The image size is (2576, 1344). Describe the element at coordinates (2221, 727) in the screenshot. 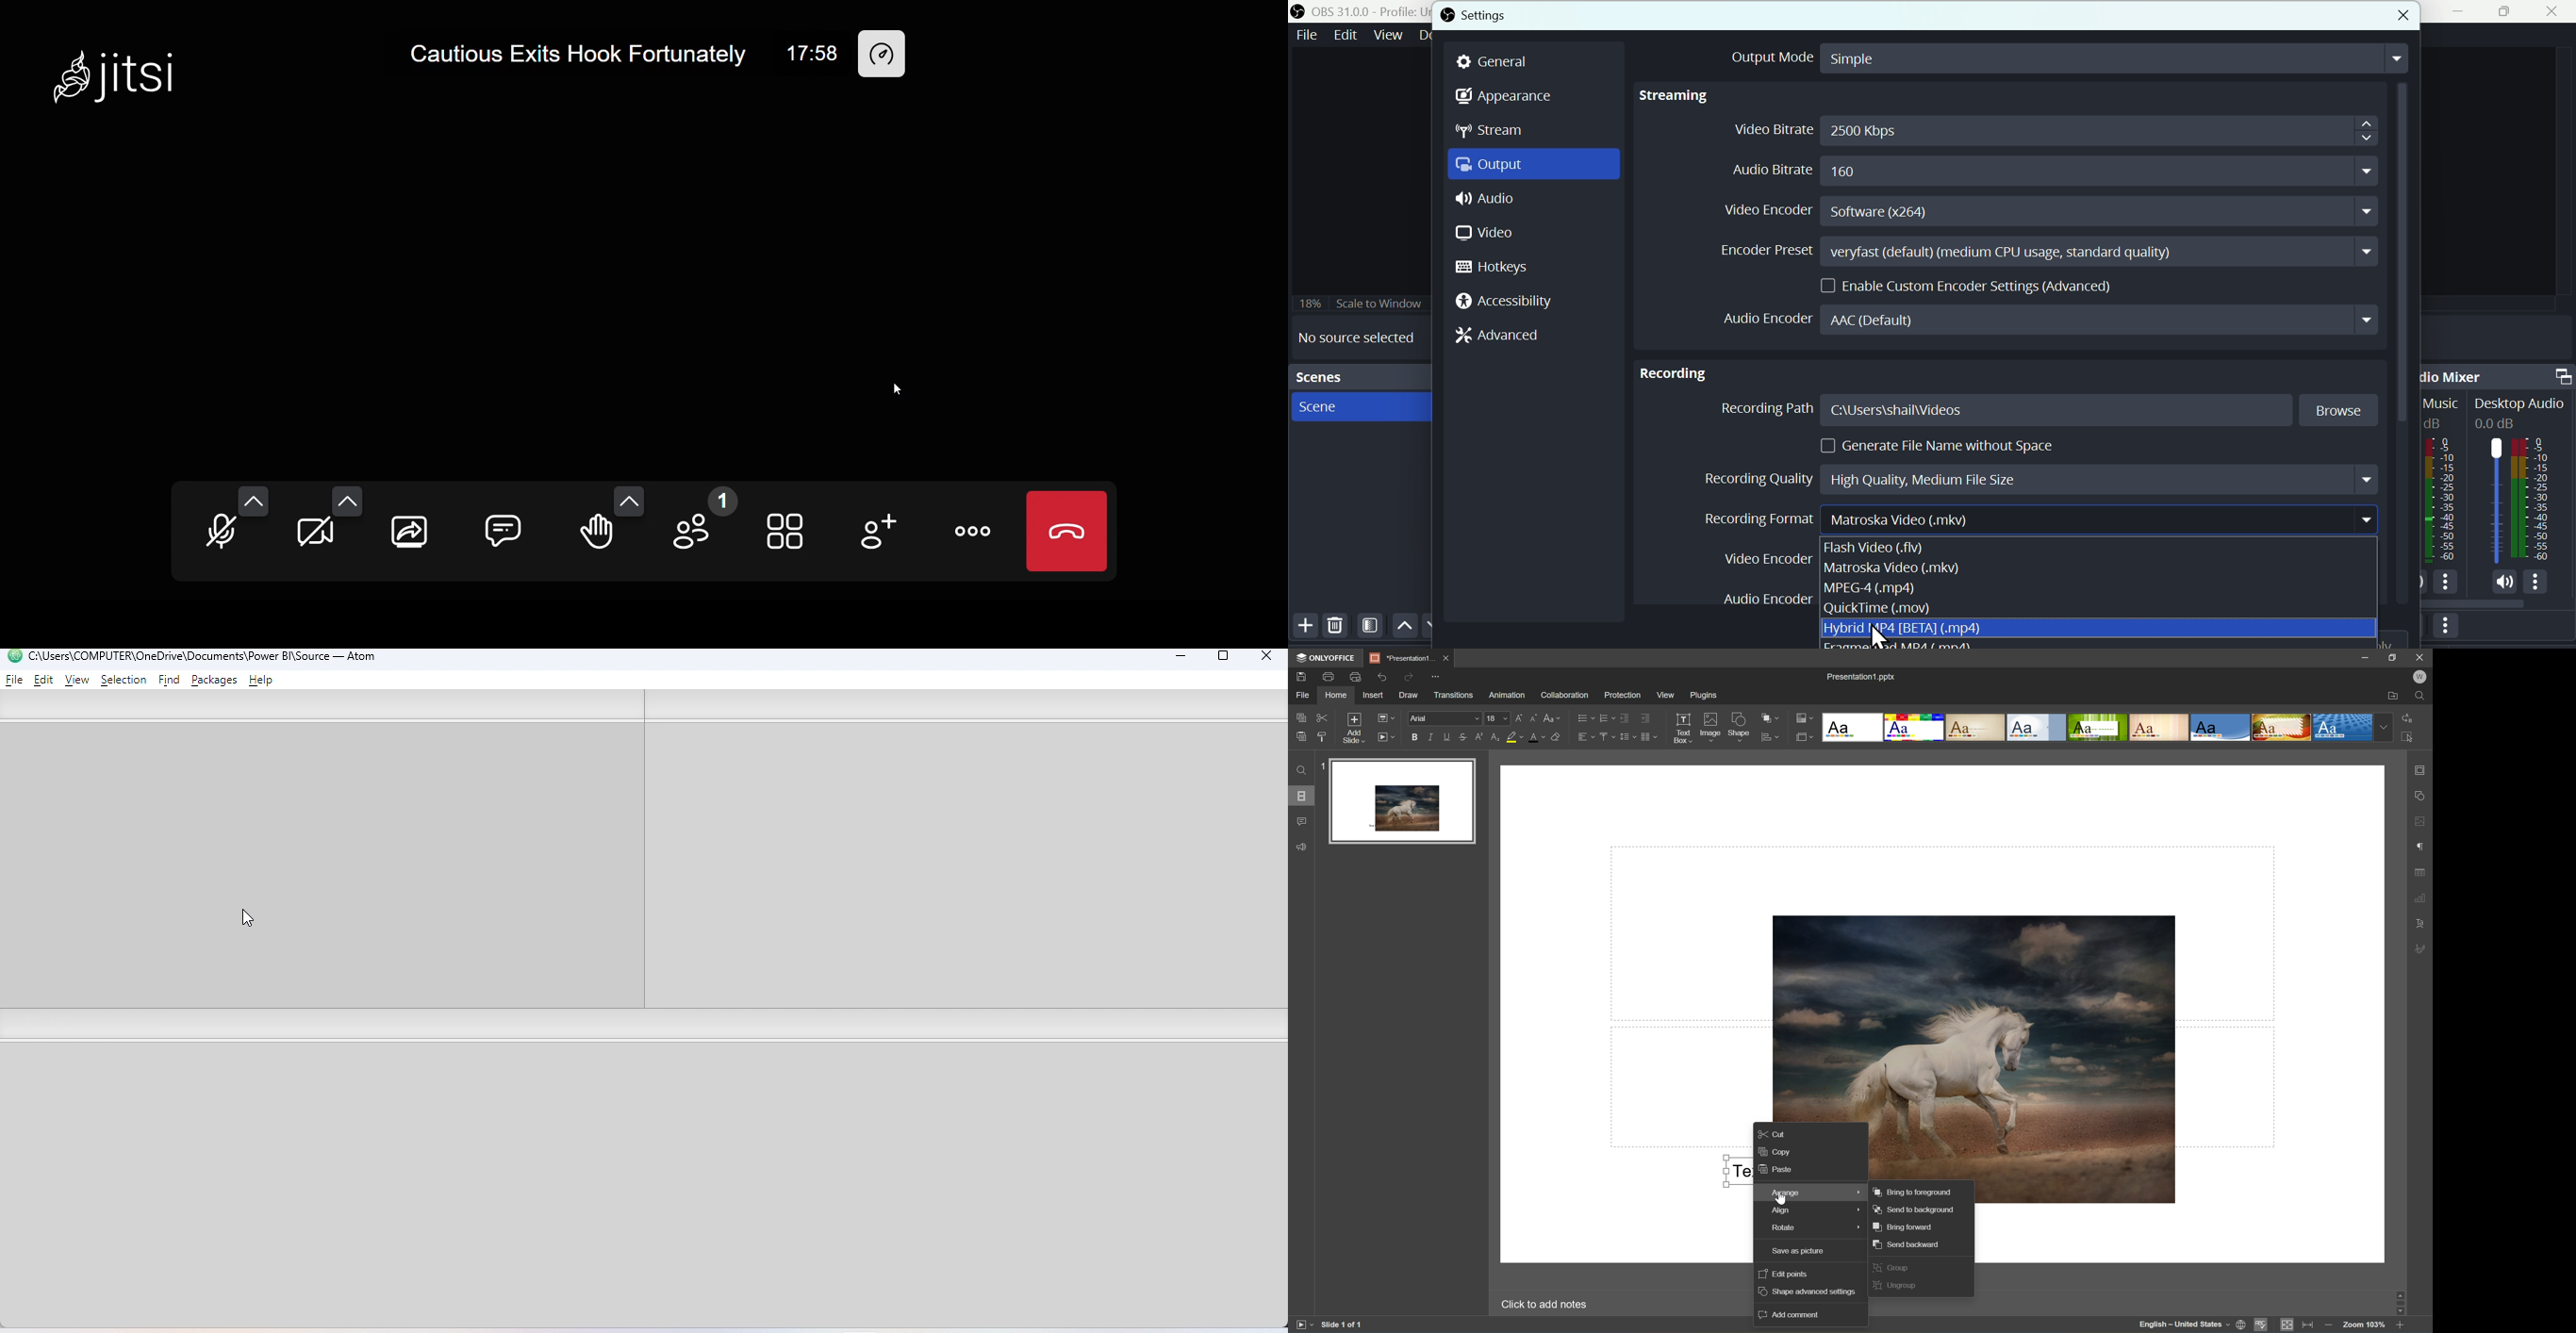

I see `Office` at that location.